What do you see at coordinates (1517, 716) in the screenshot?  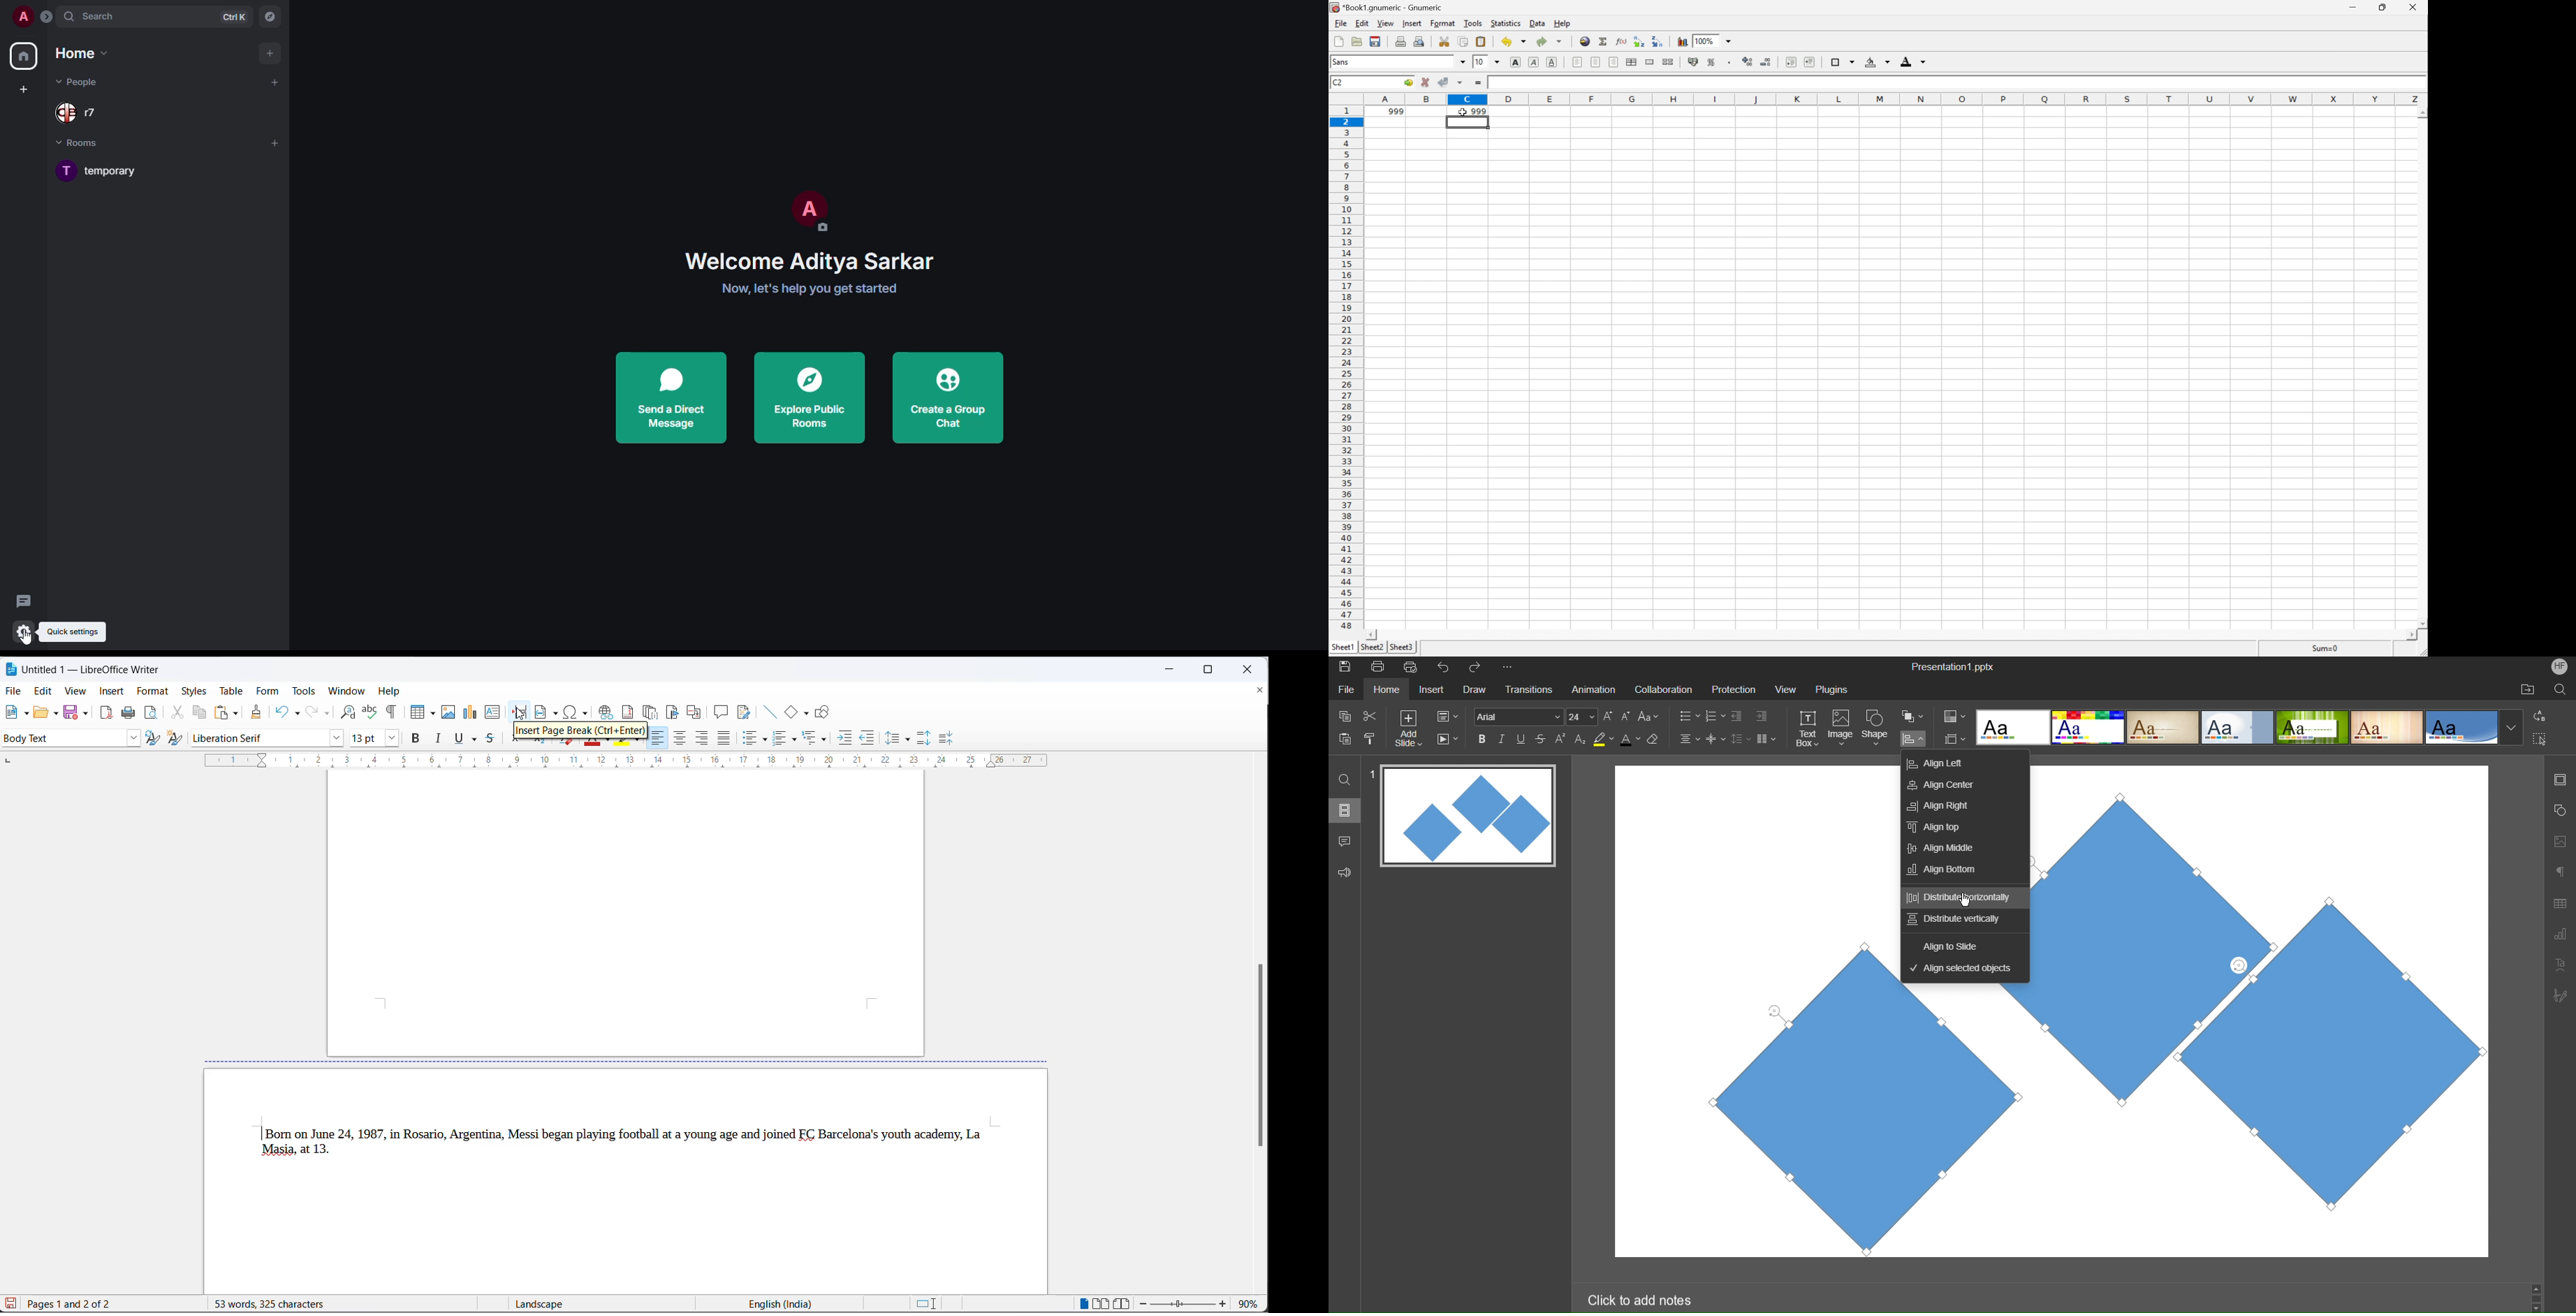 I see `Font` at bounding box center [1517, 716].